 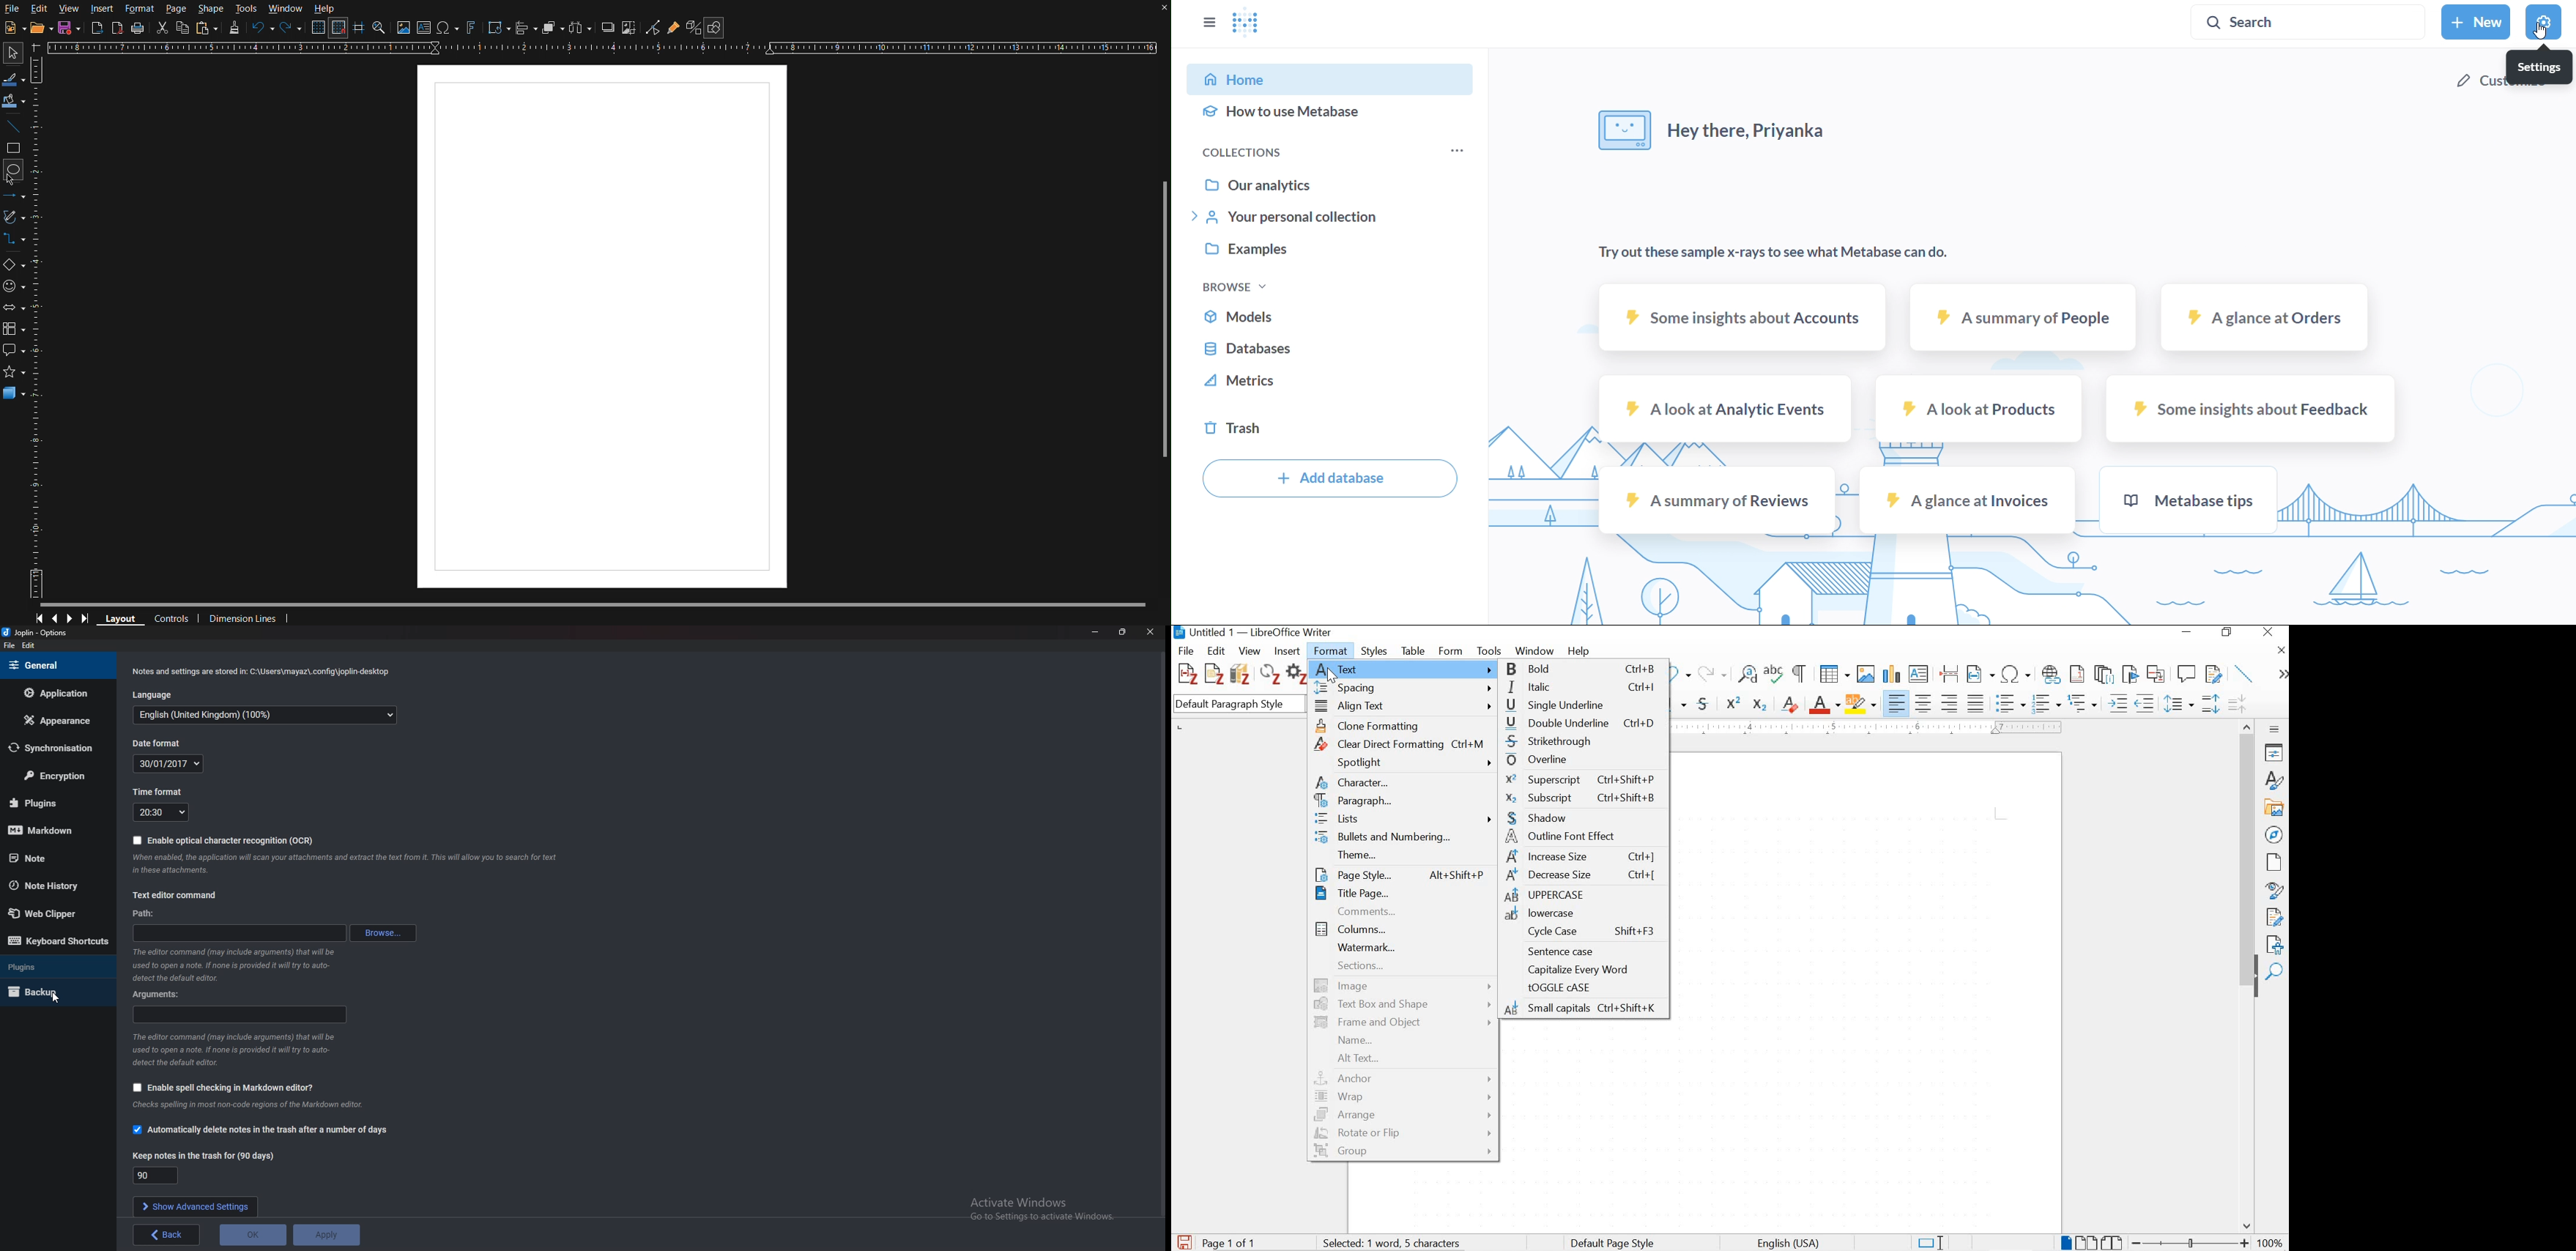 I want to click on Minimize, so click(x=1096, y=631).